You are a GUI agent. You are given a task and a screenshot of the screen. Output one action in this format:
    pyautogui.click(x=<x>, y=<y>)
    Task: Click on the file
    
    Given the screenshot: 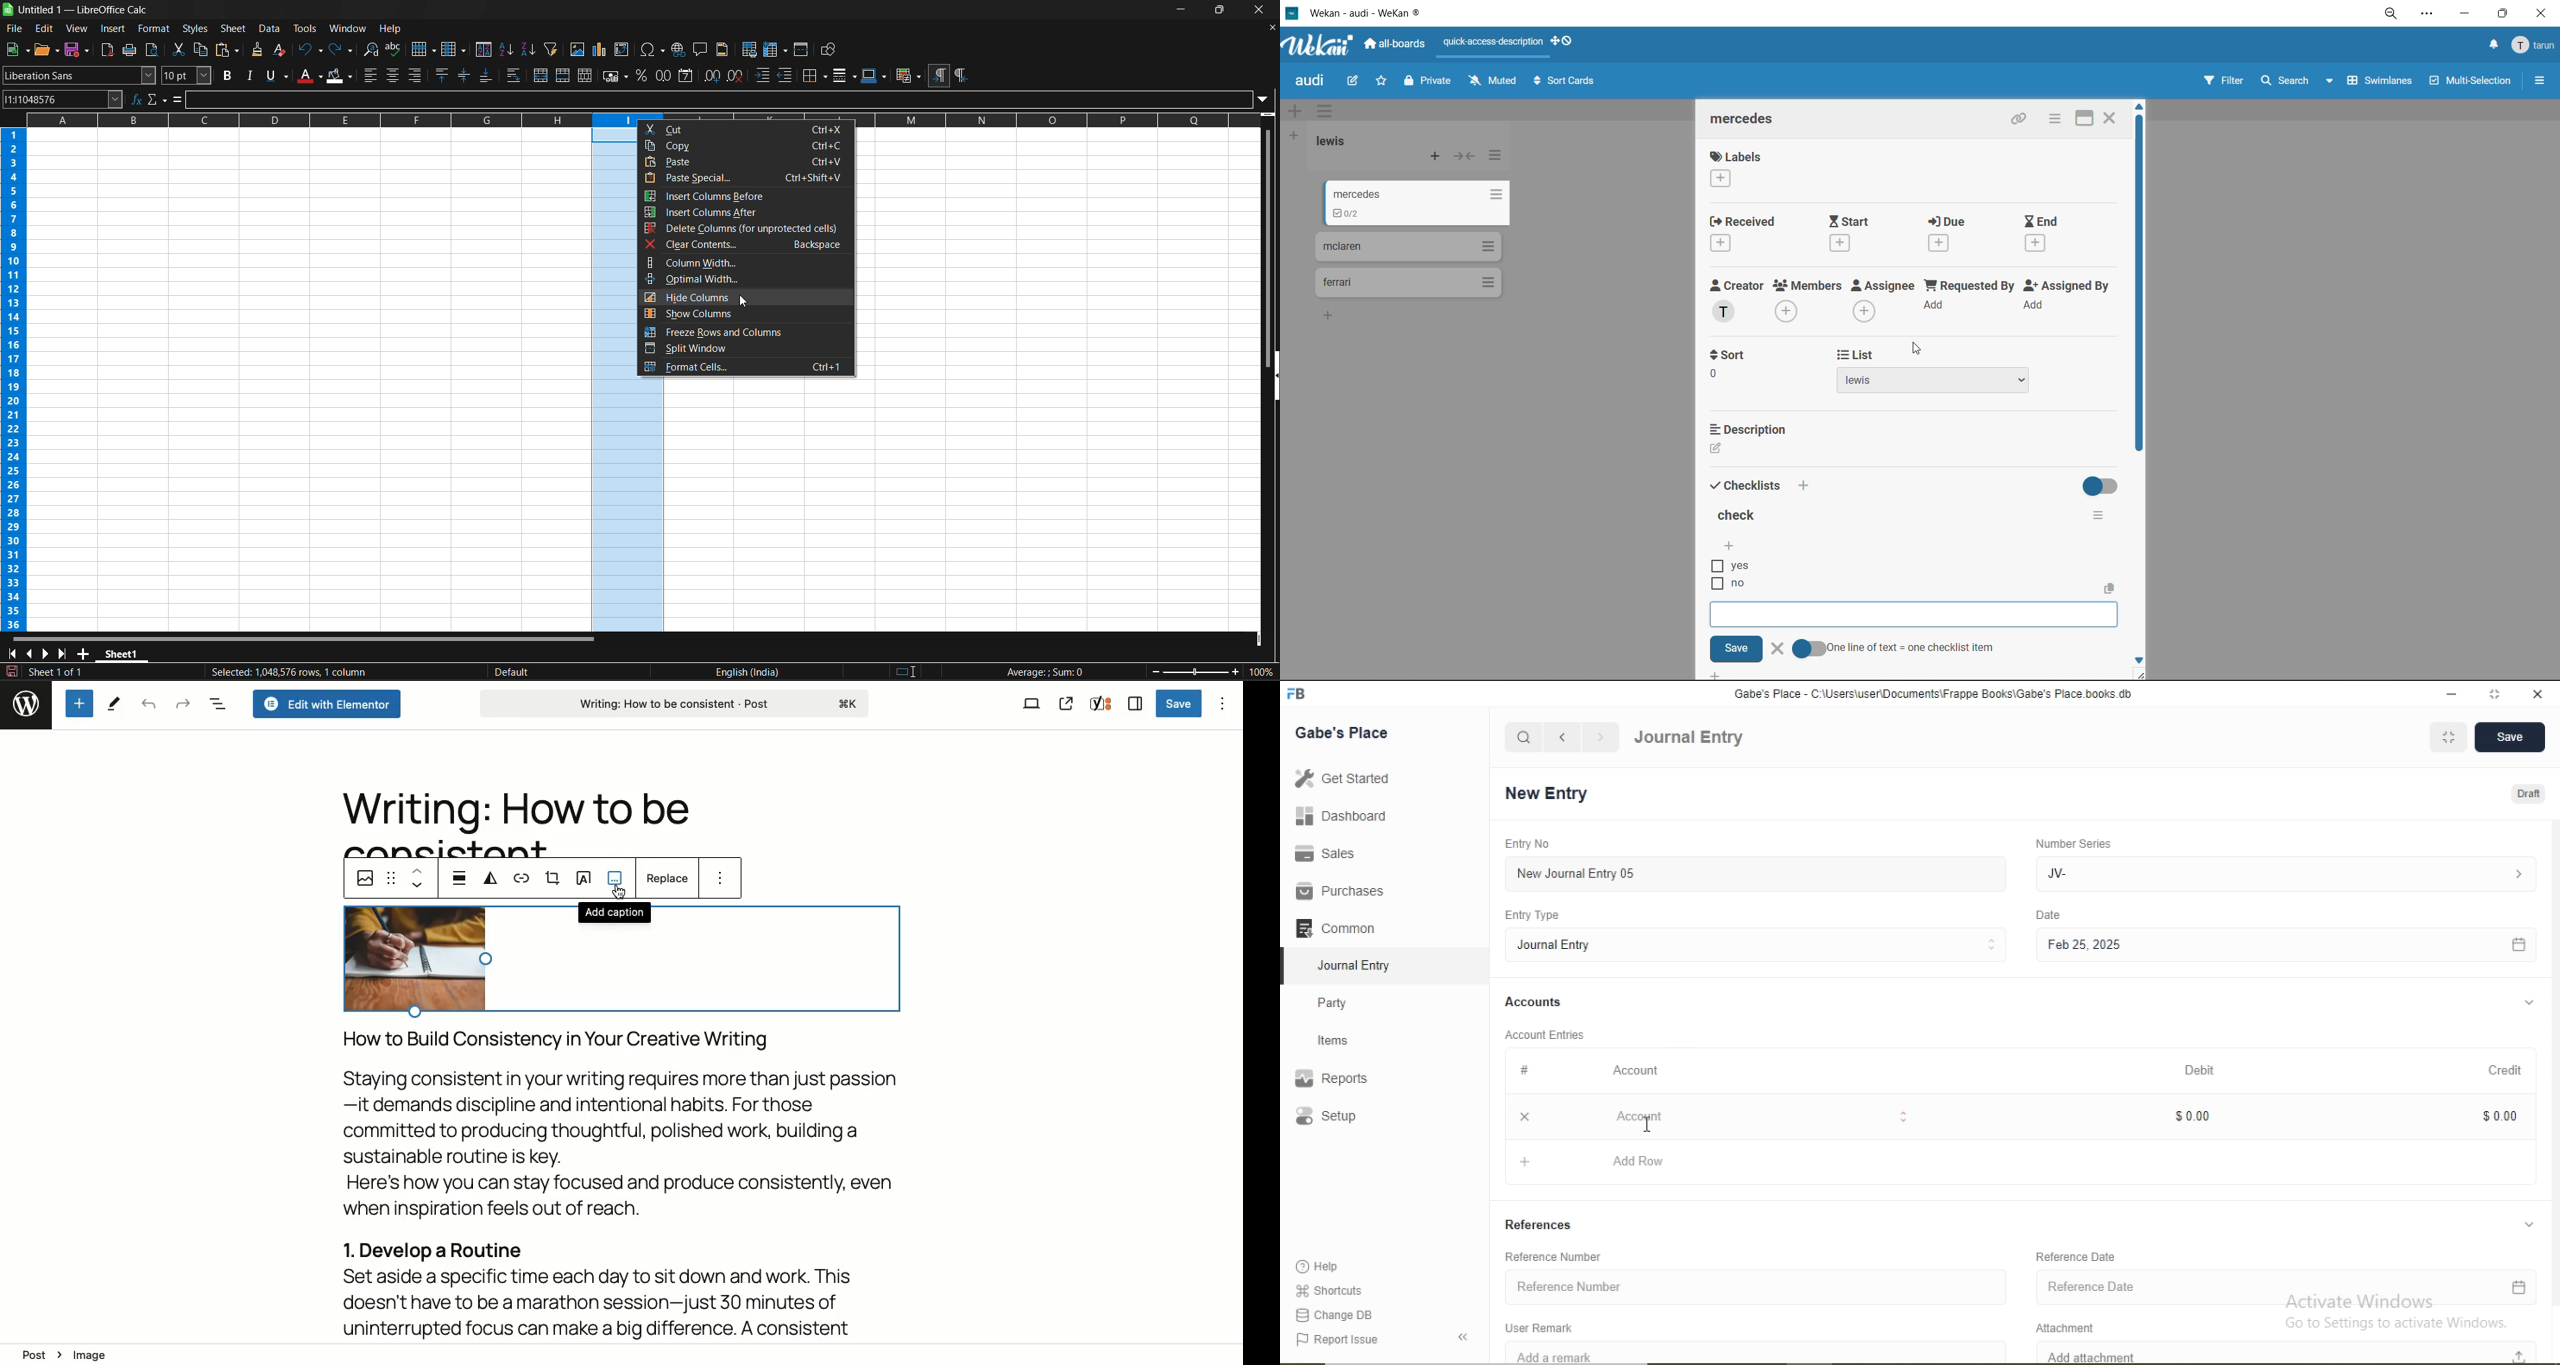 What is the action you would take?
    pyautogui.click(x=15, y=29)
    